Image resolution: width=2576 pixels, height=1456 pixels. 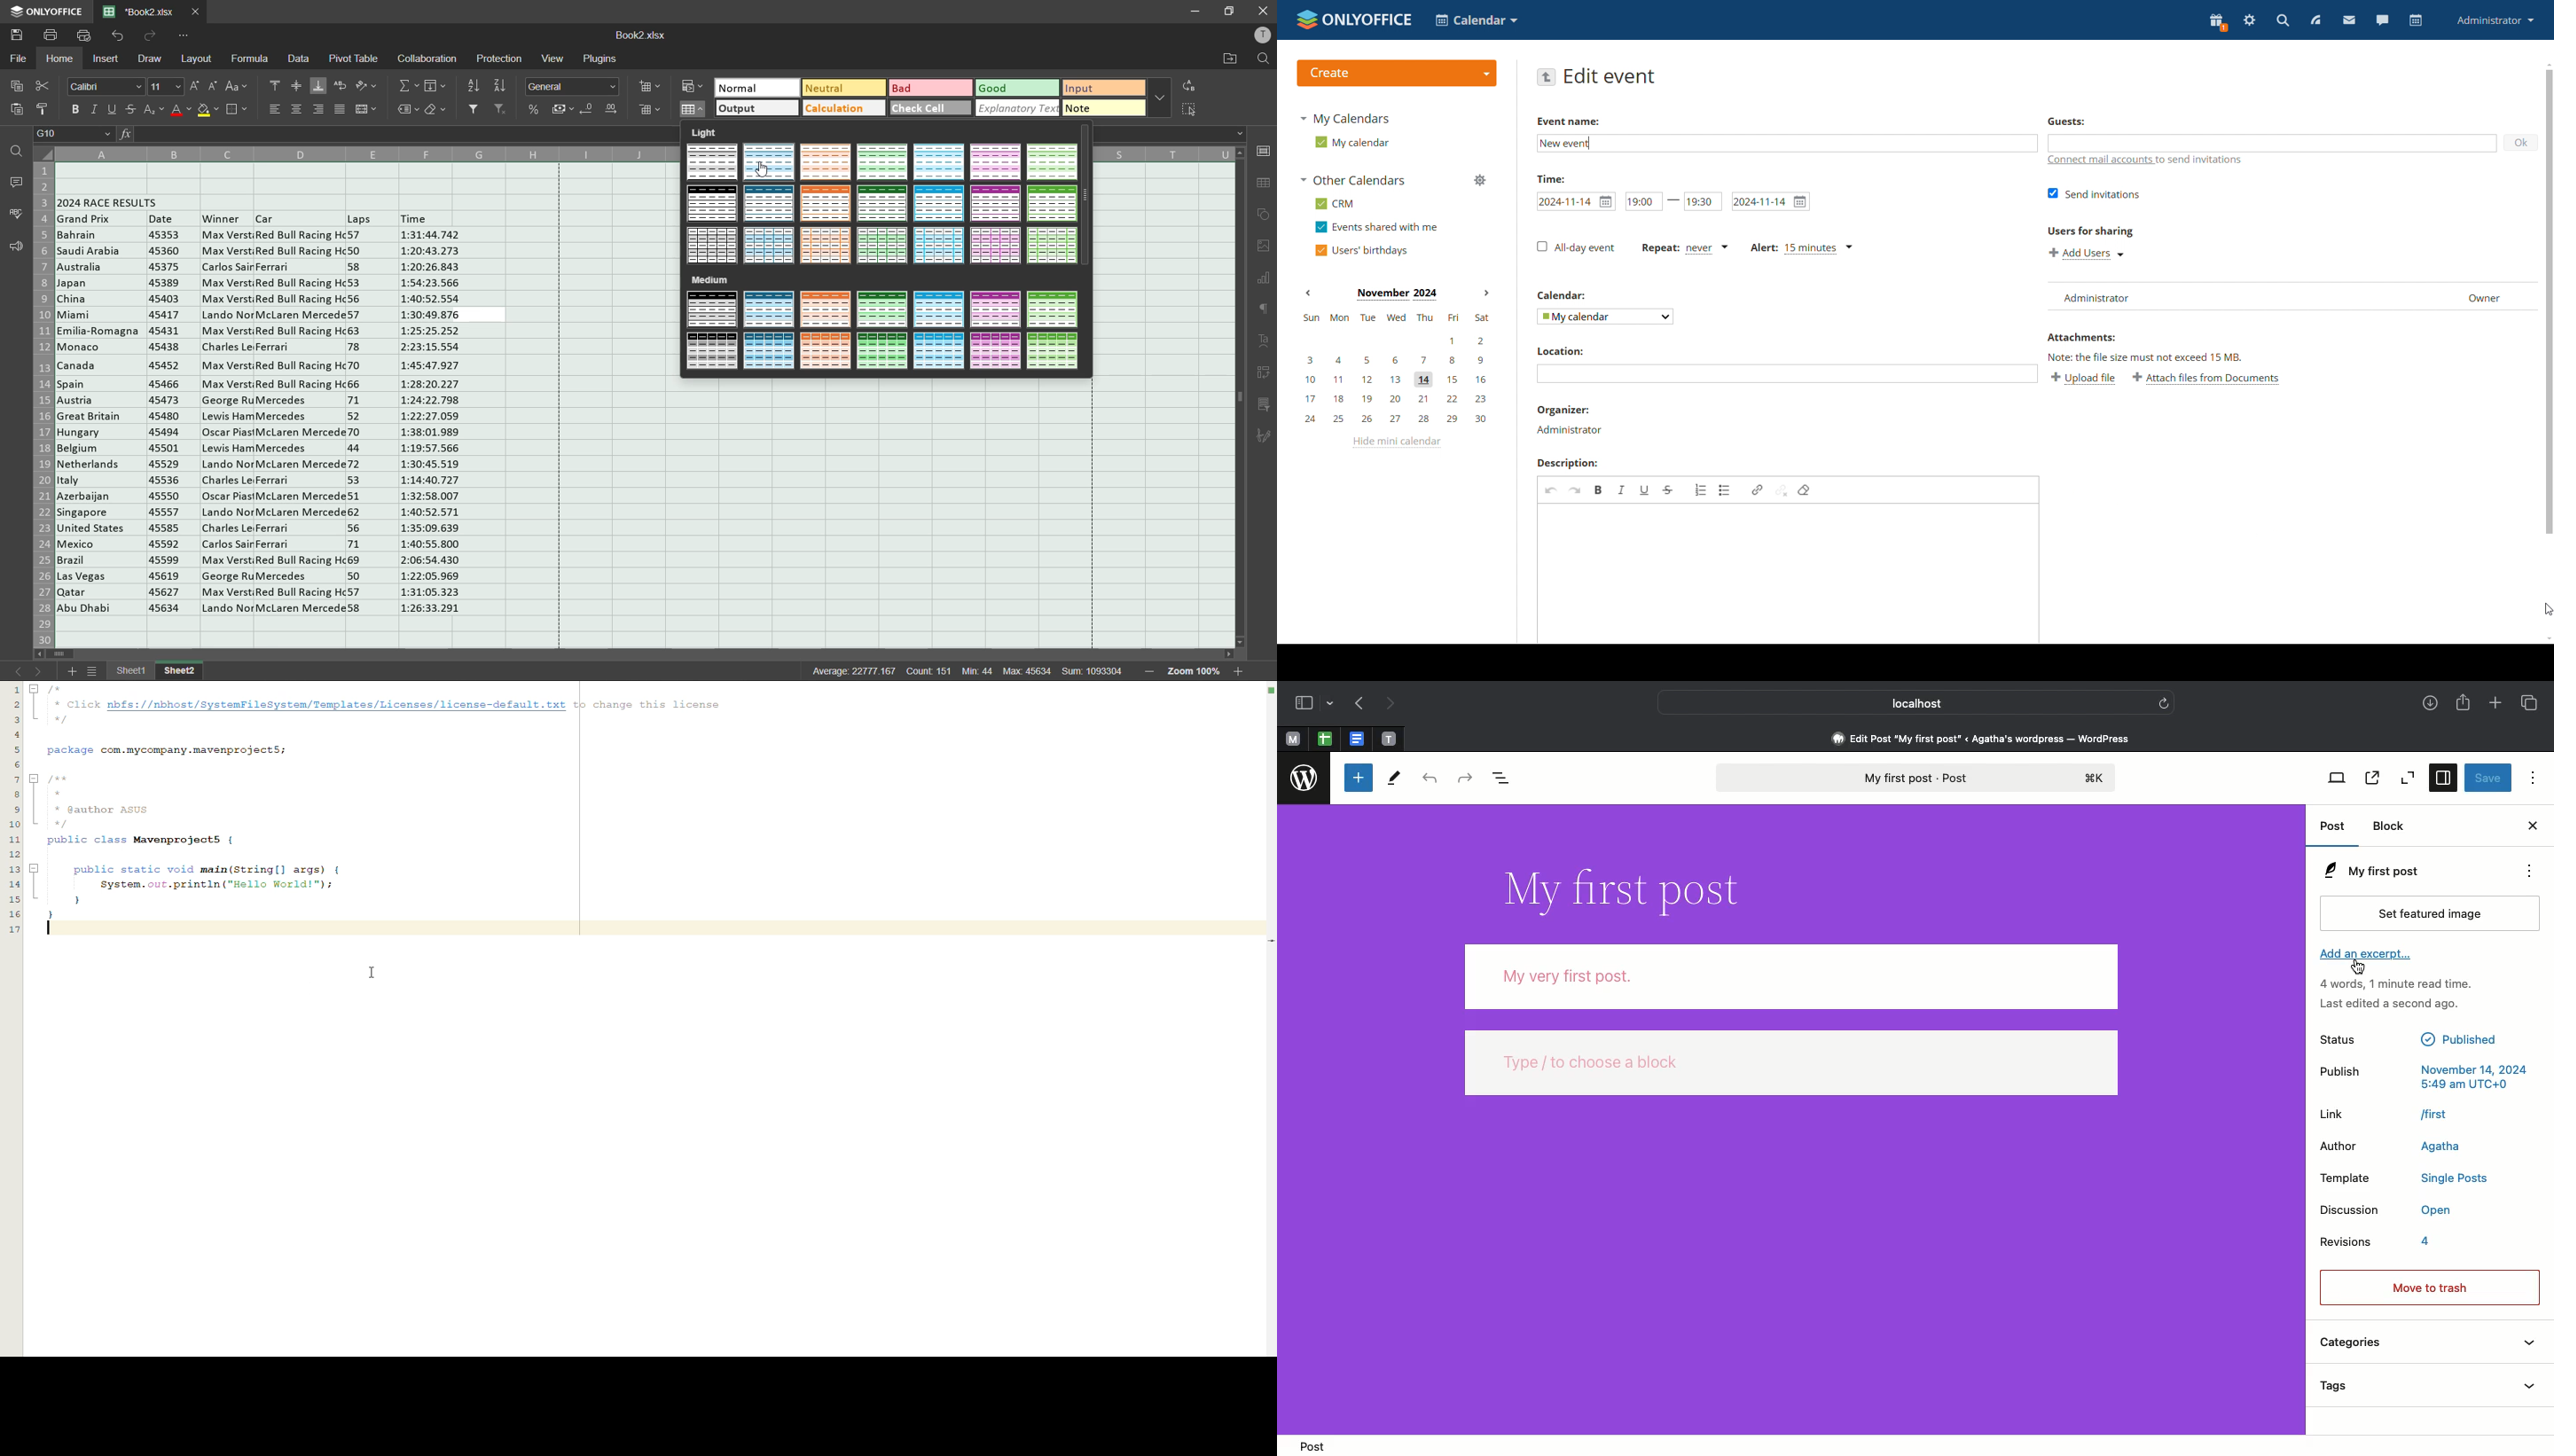 I want to click on settings, so click(x=2250, y=20).